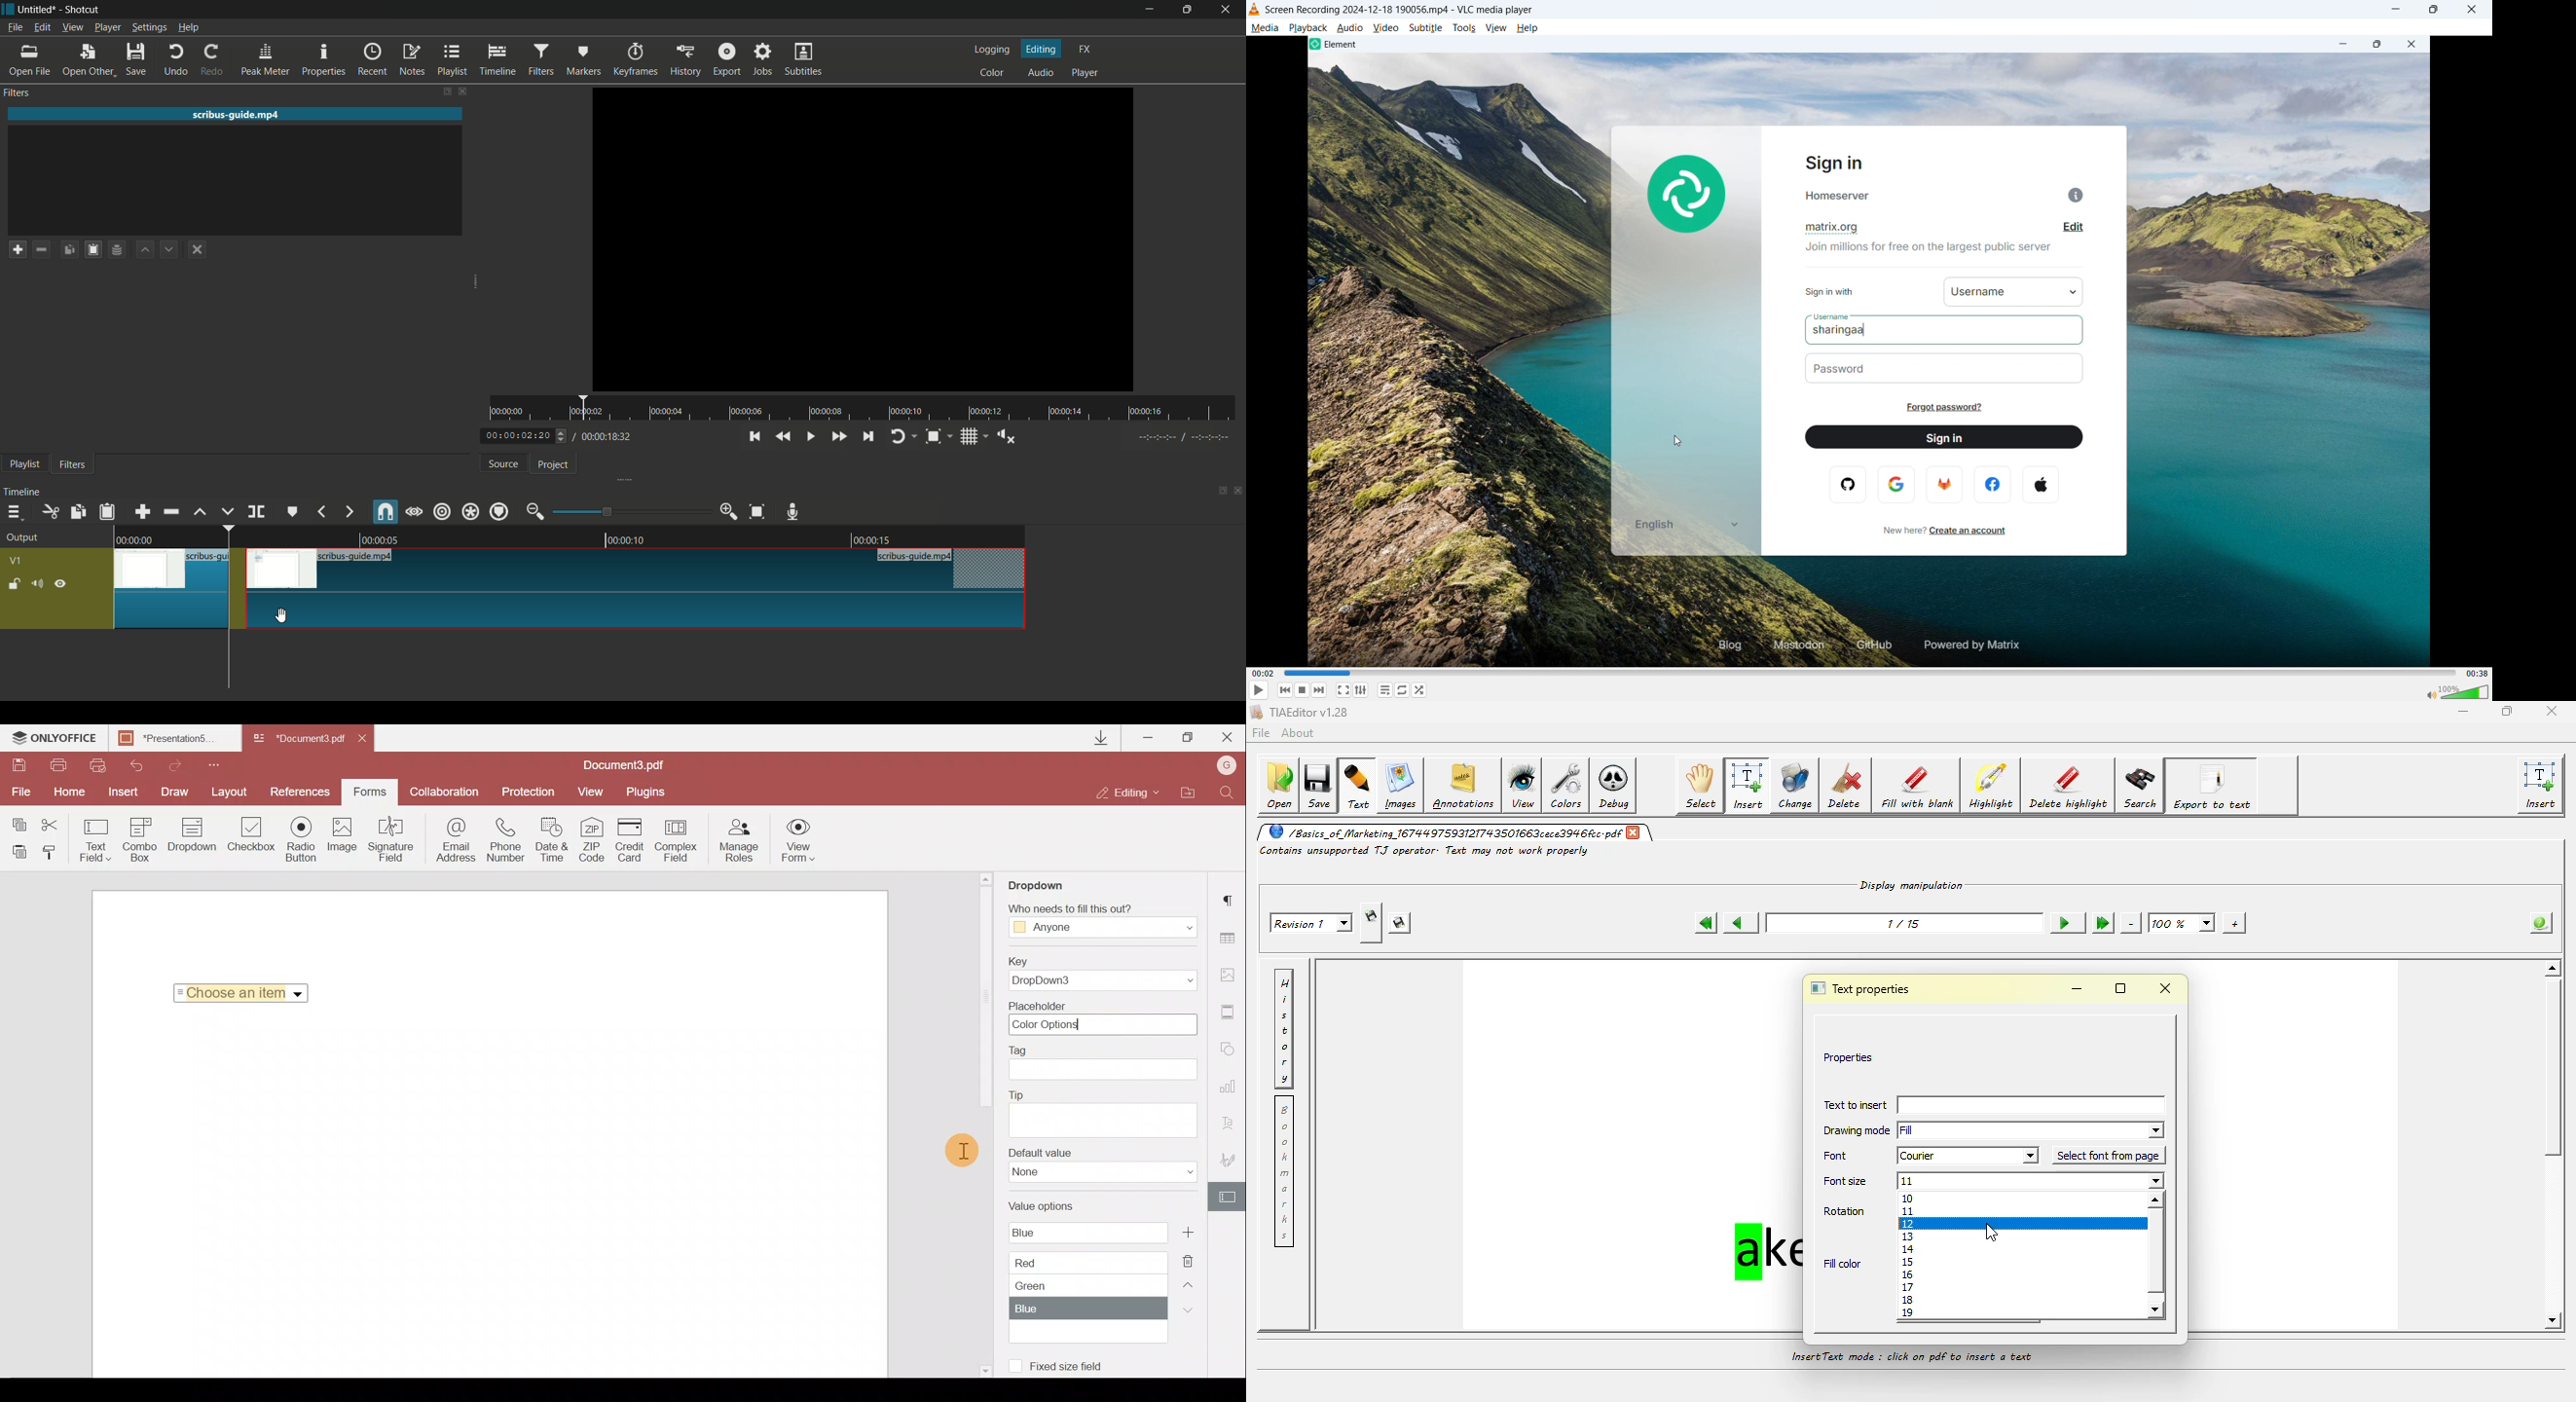 This screenshot has width=2576, height=1428. What do you see at coordinates (632, 839) in the screenshot?
I see `Credit card` at bounding box center [632, 839].